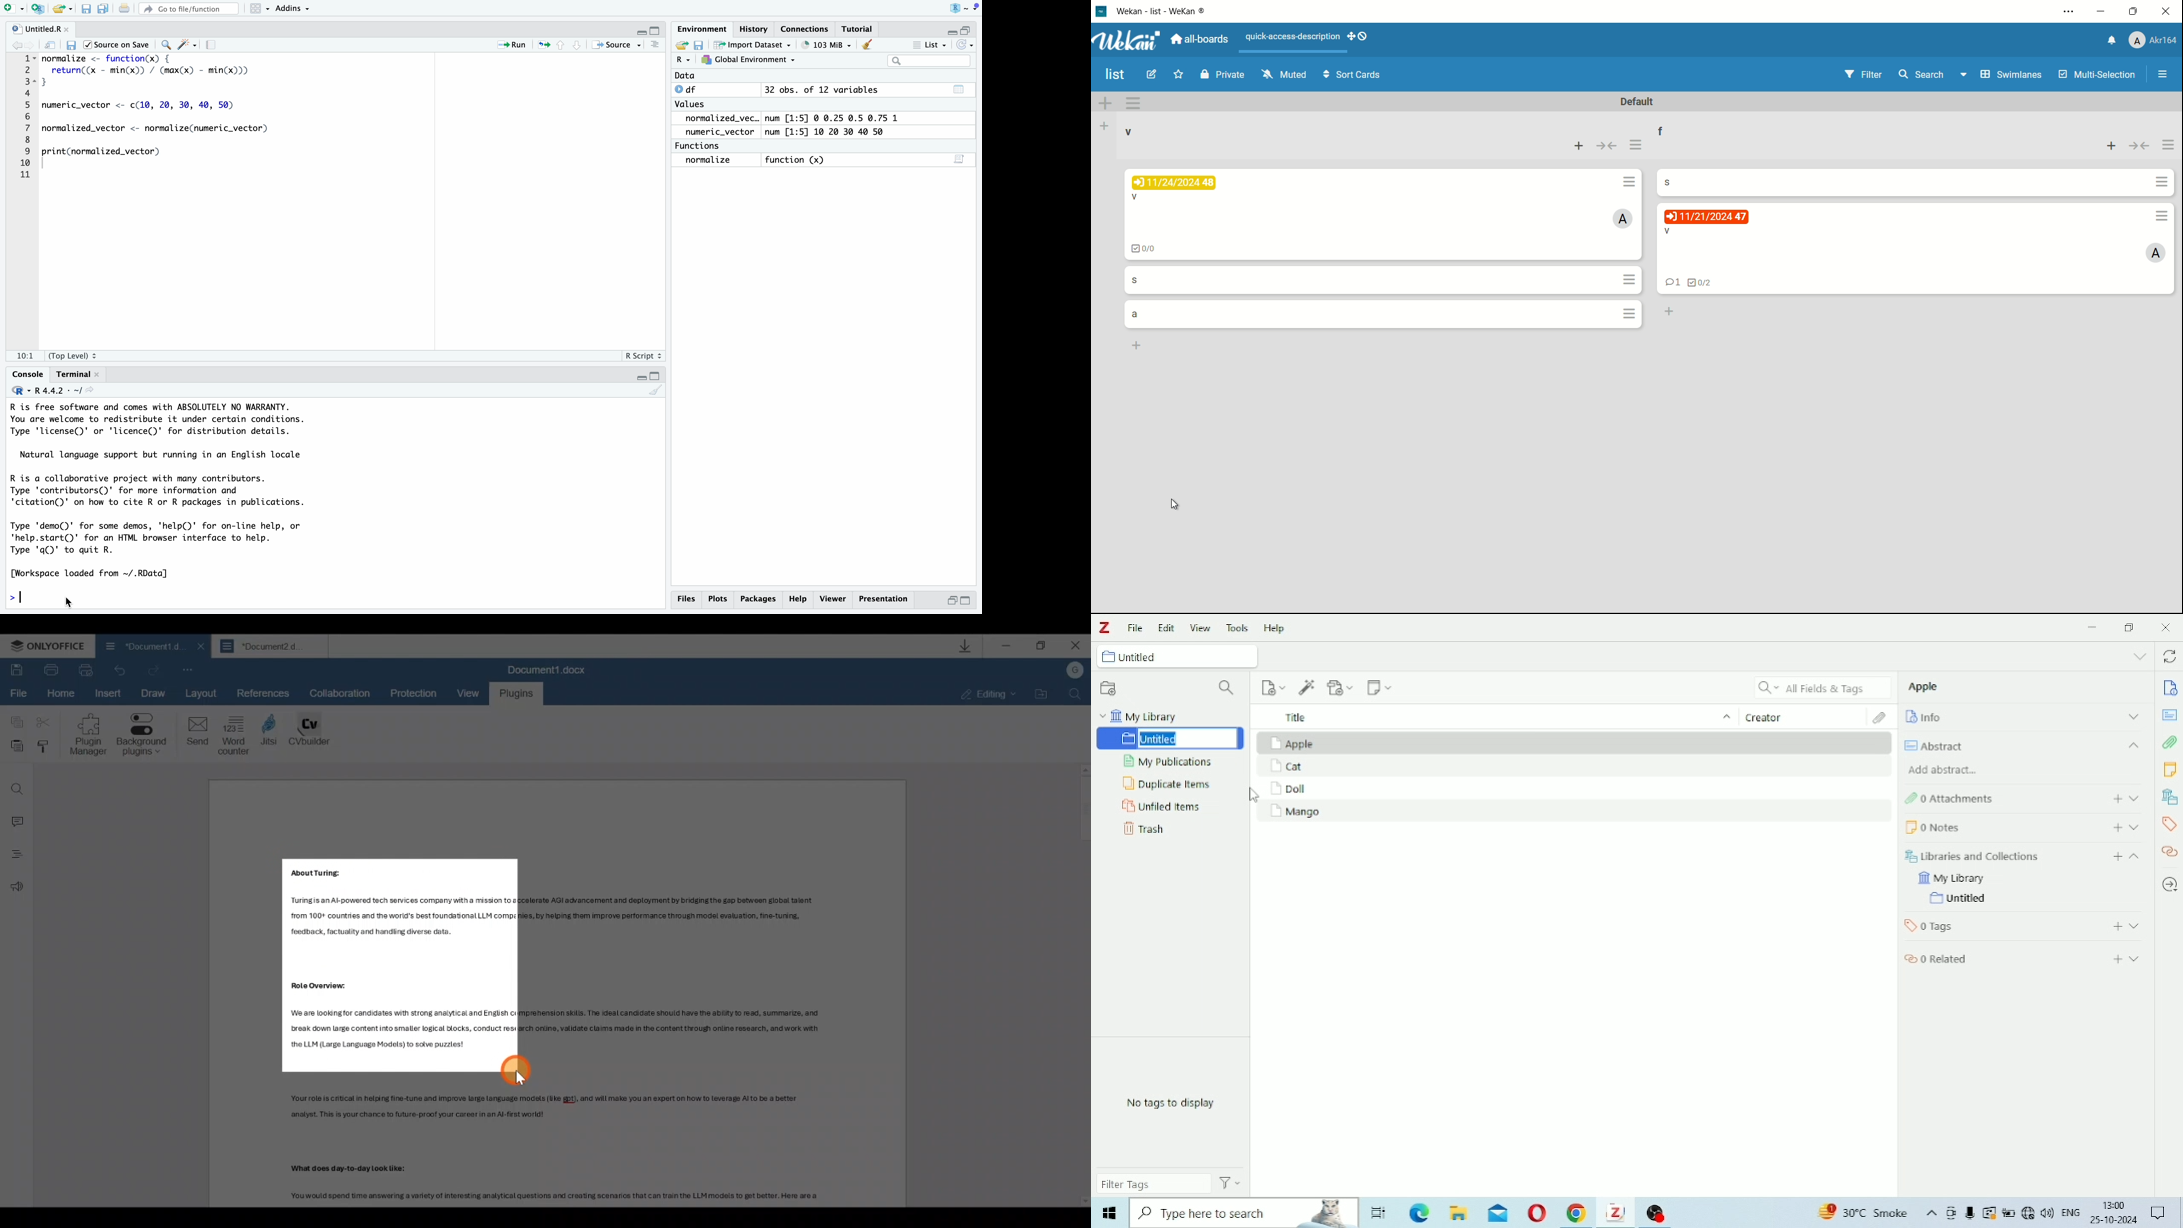 This screenshot has width=2184, height=1232. Describe the element at coordinates (2129, 627) in the screenshot. I see `Restore Down` at that location.